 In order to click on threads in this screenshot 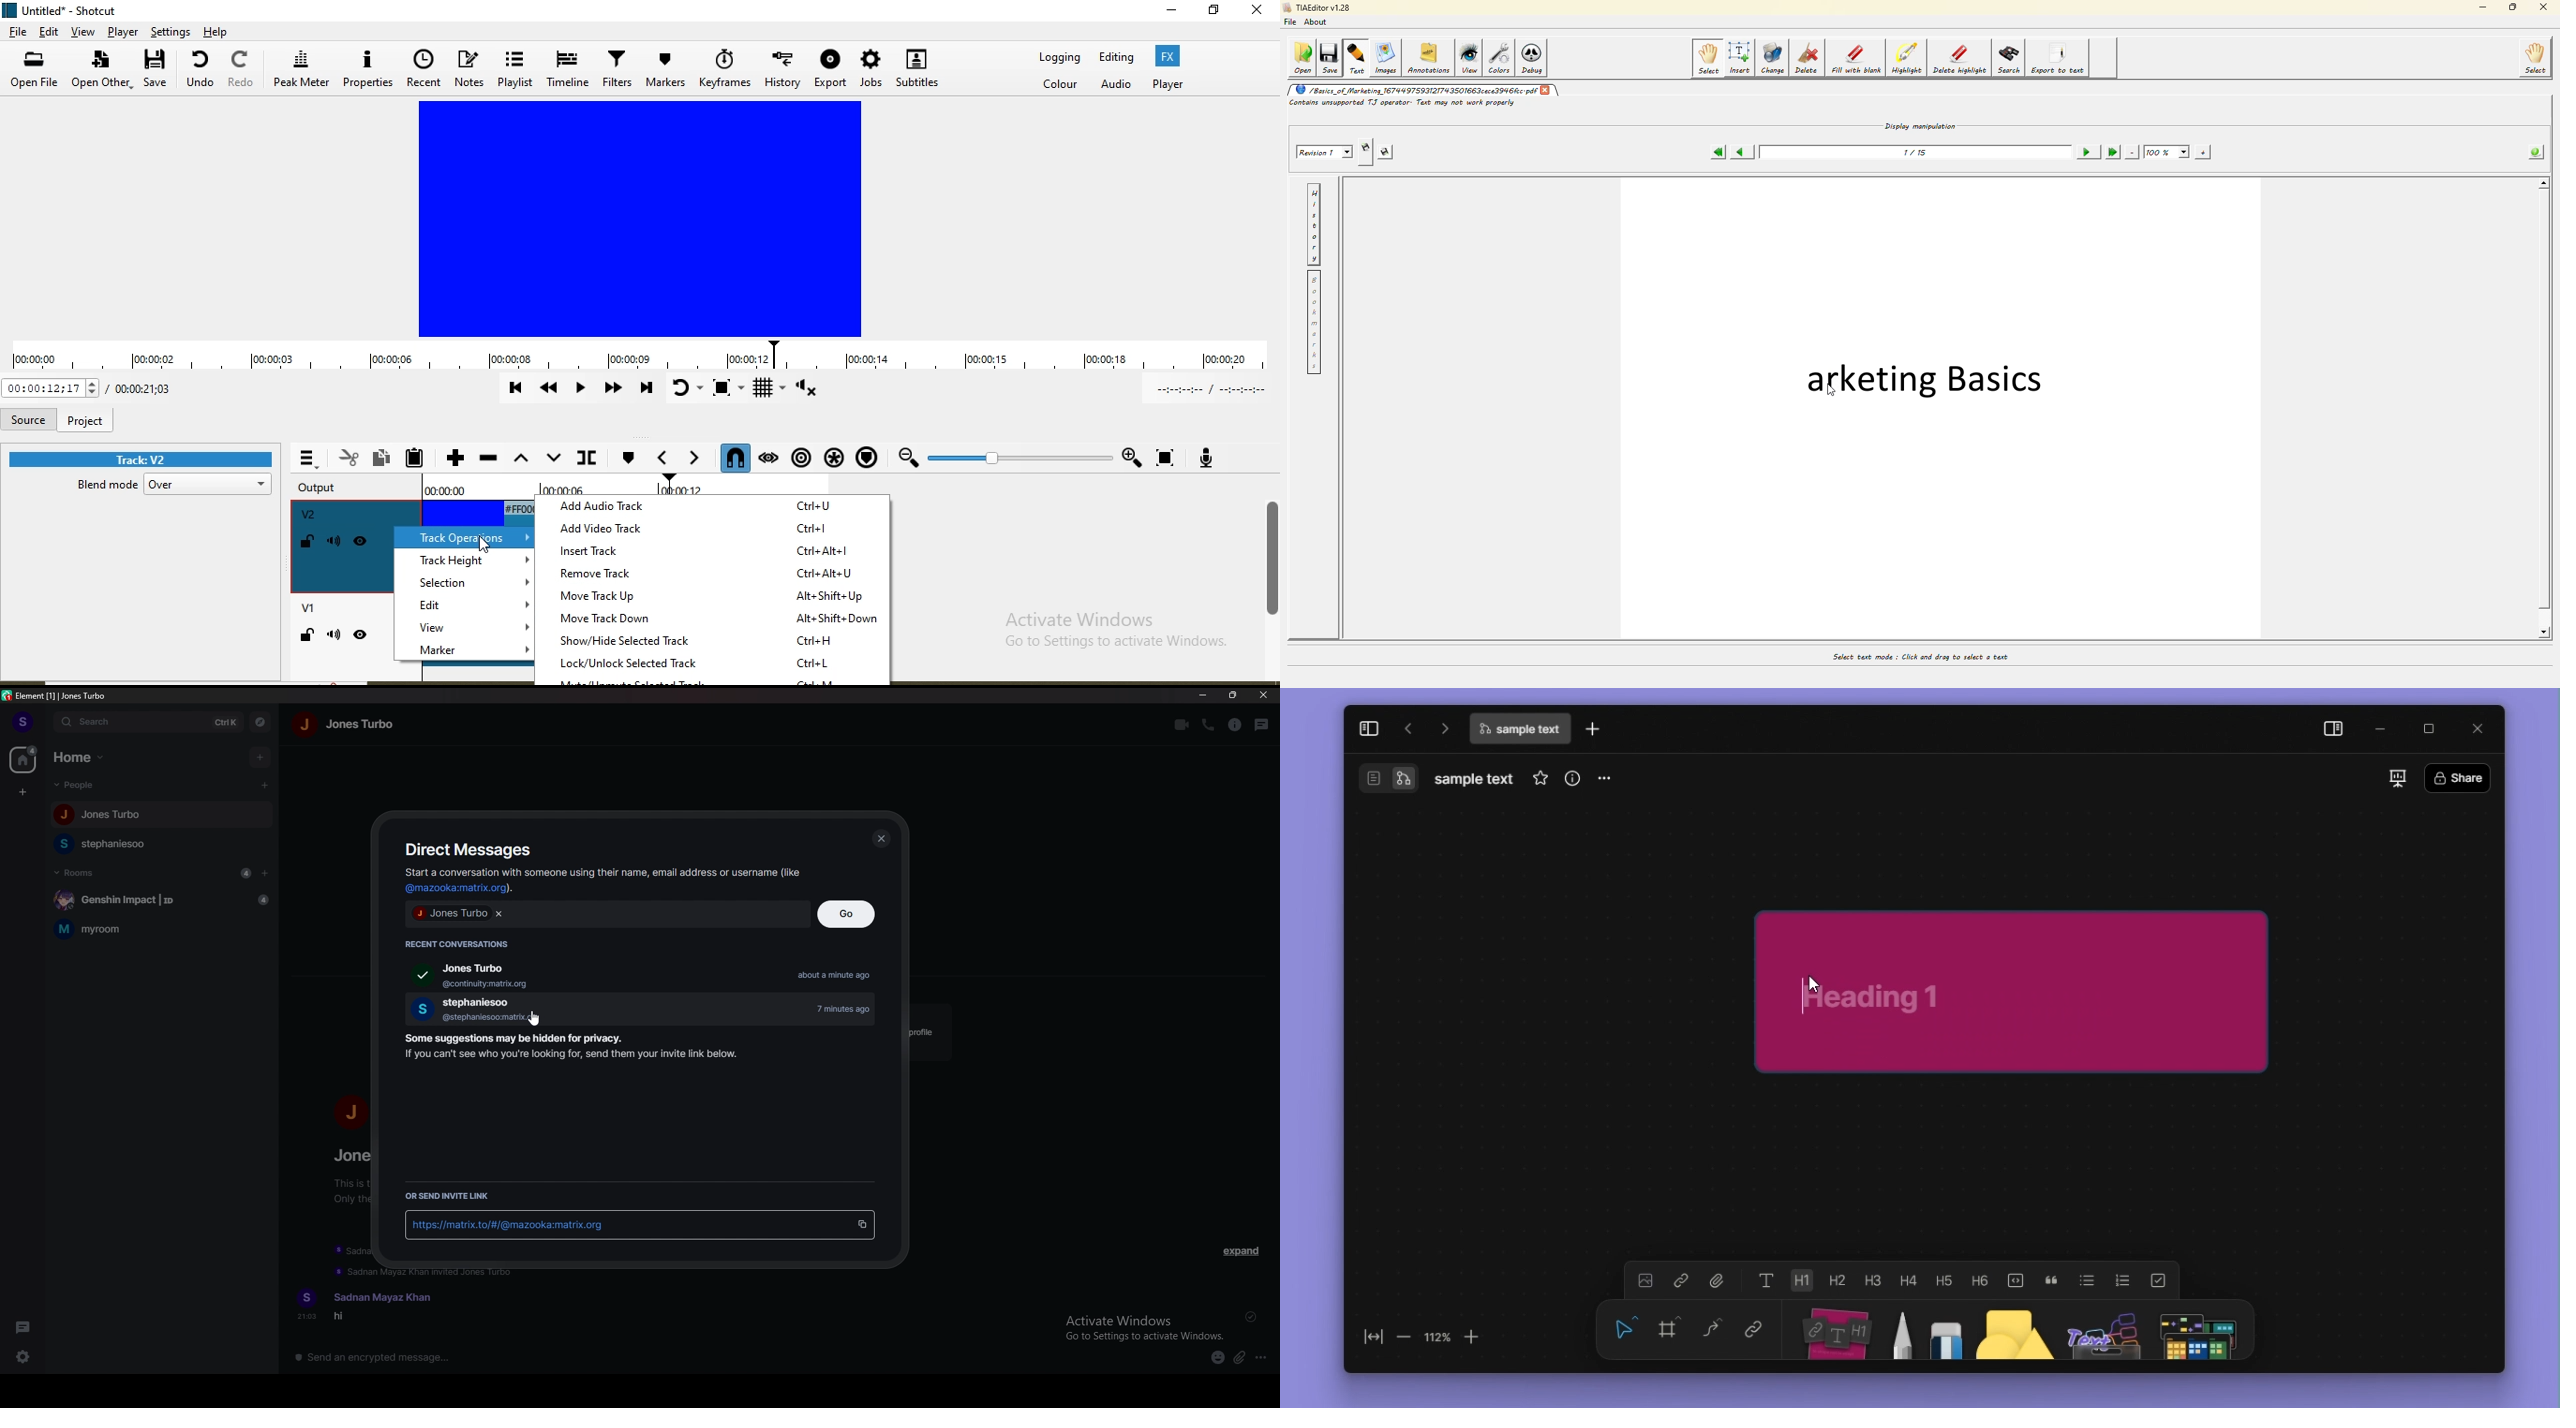, I will do `click(1262, 725)`.